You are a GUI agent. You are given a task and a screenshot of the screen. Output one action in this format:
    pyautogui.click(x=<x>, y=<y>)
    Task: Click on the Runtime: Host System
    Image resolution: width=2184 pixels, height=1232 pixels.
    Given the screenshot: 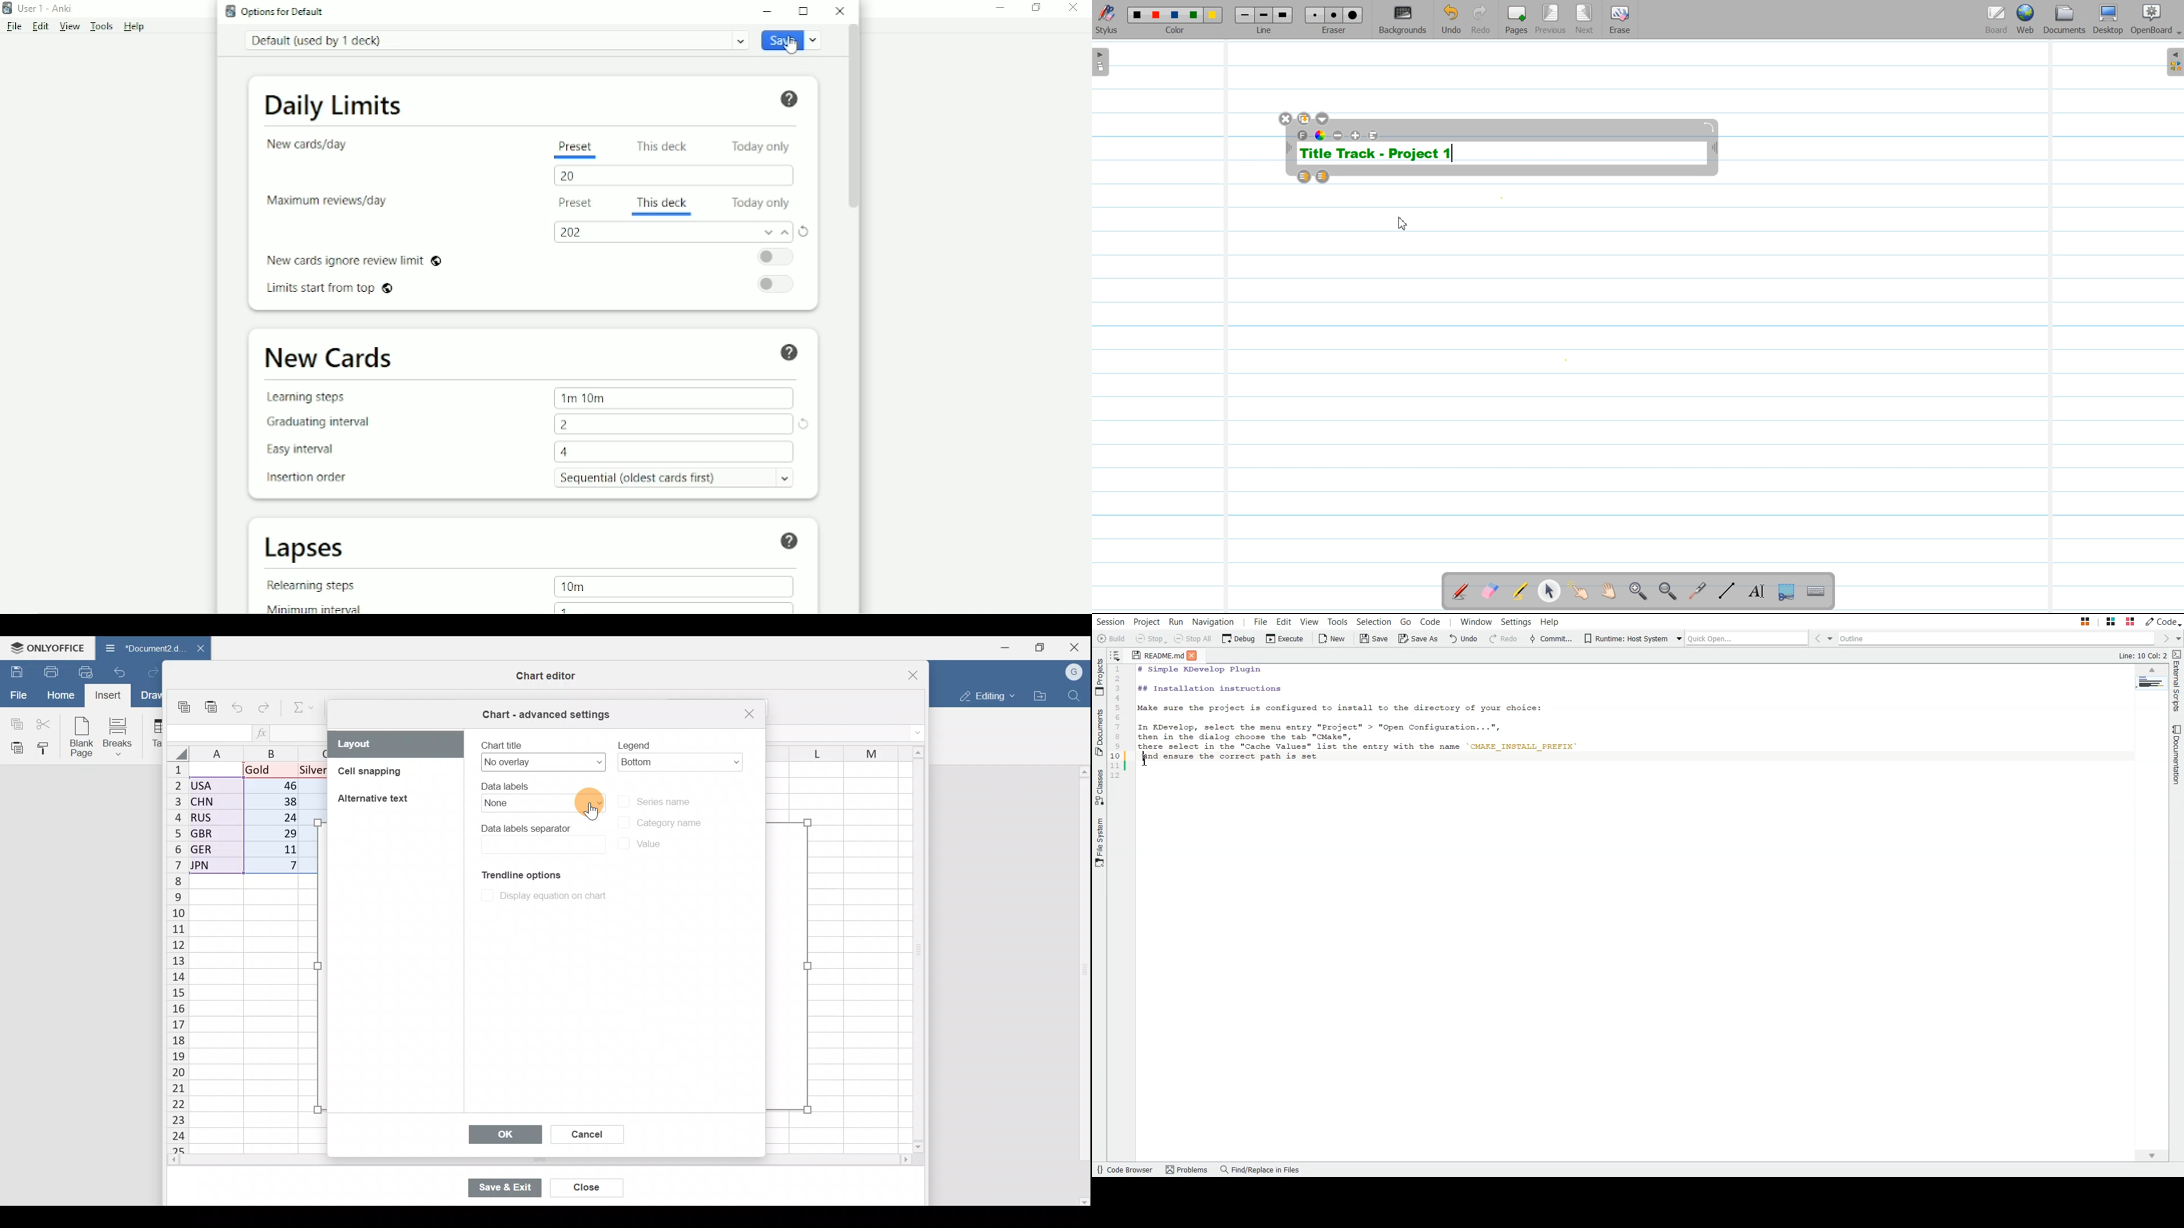 What is the action you would take?
    pyautogui.click(x=1624, y=639)
    